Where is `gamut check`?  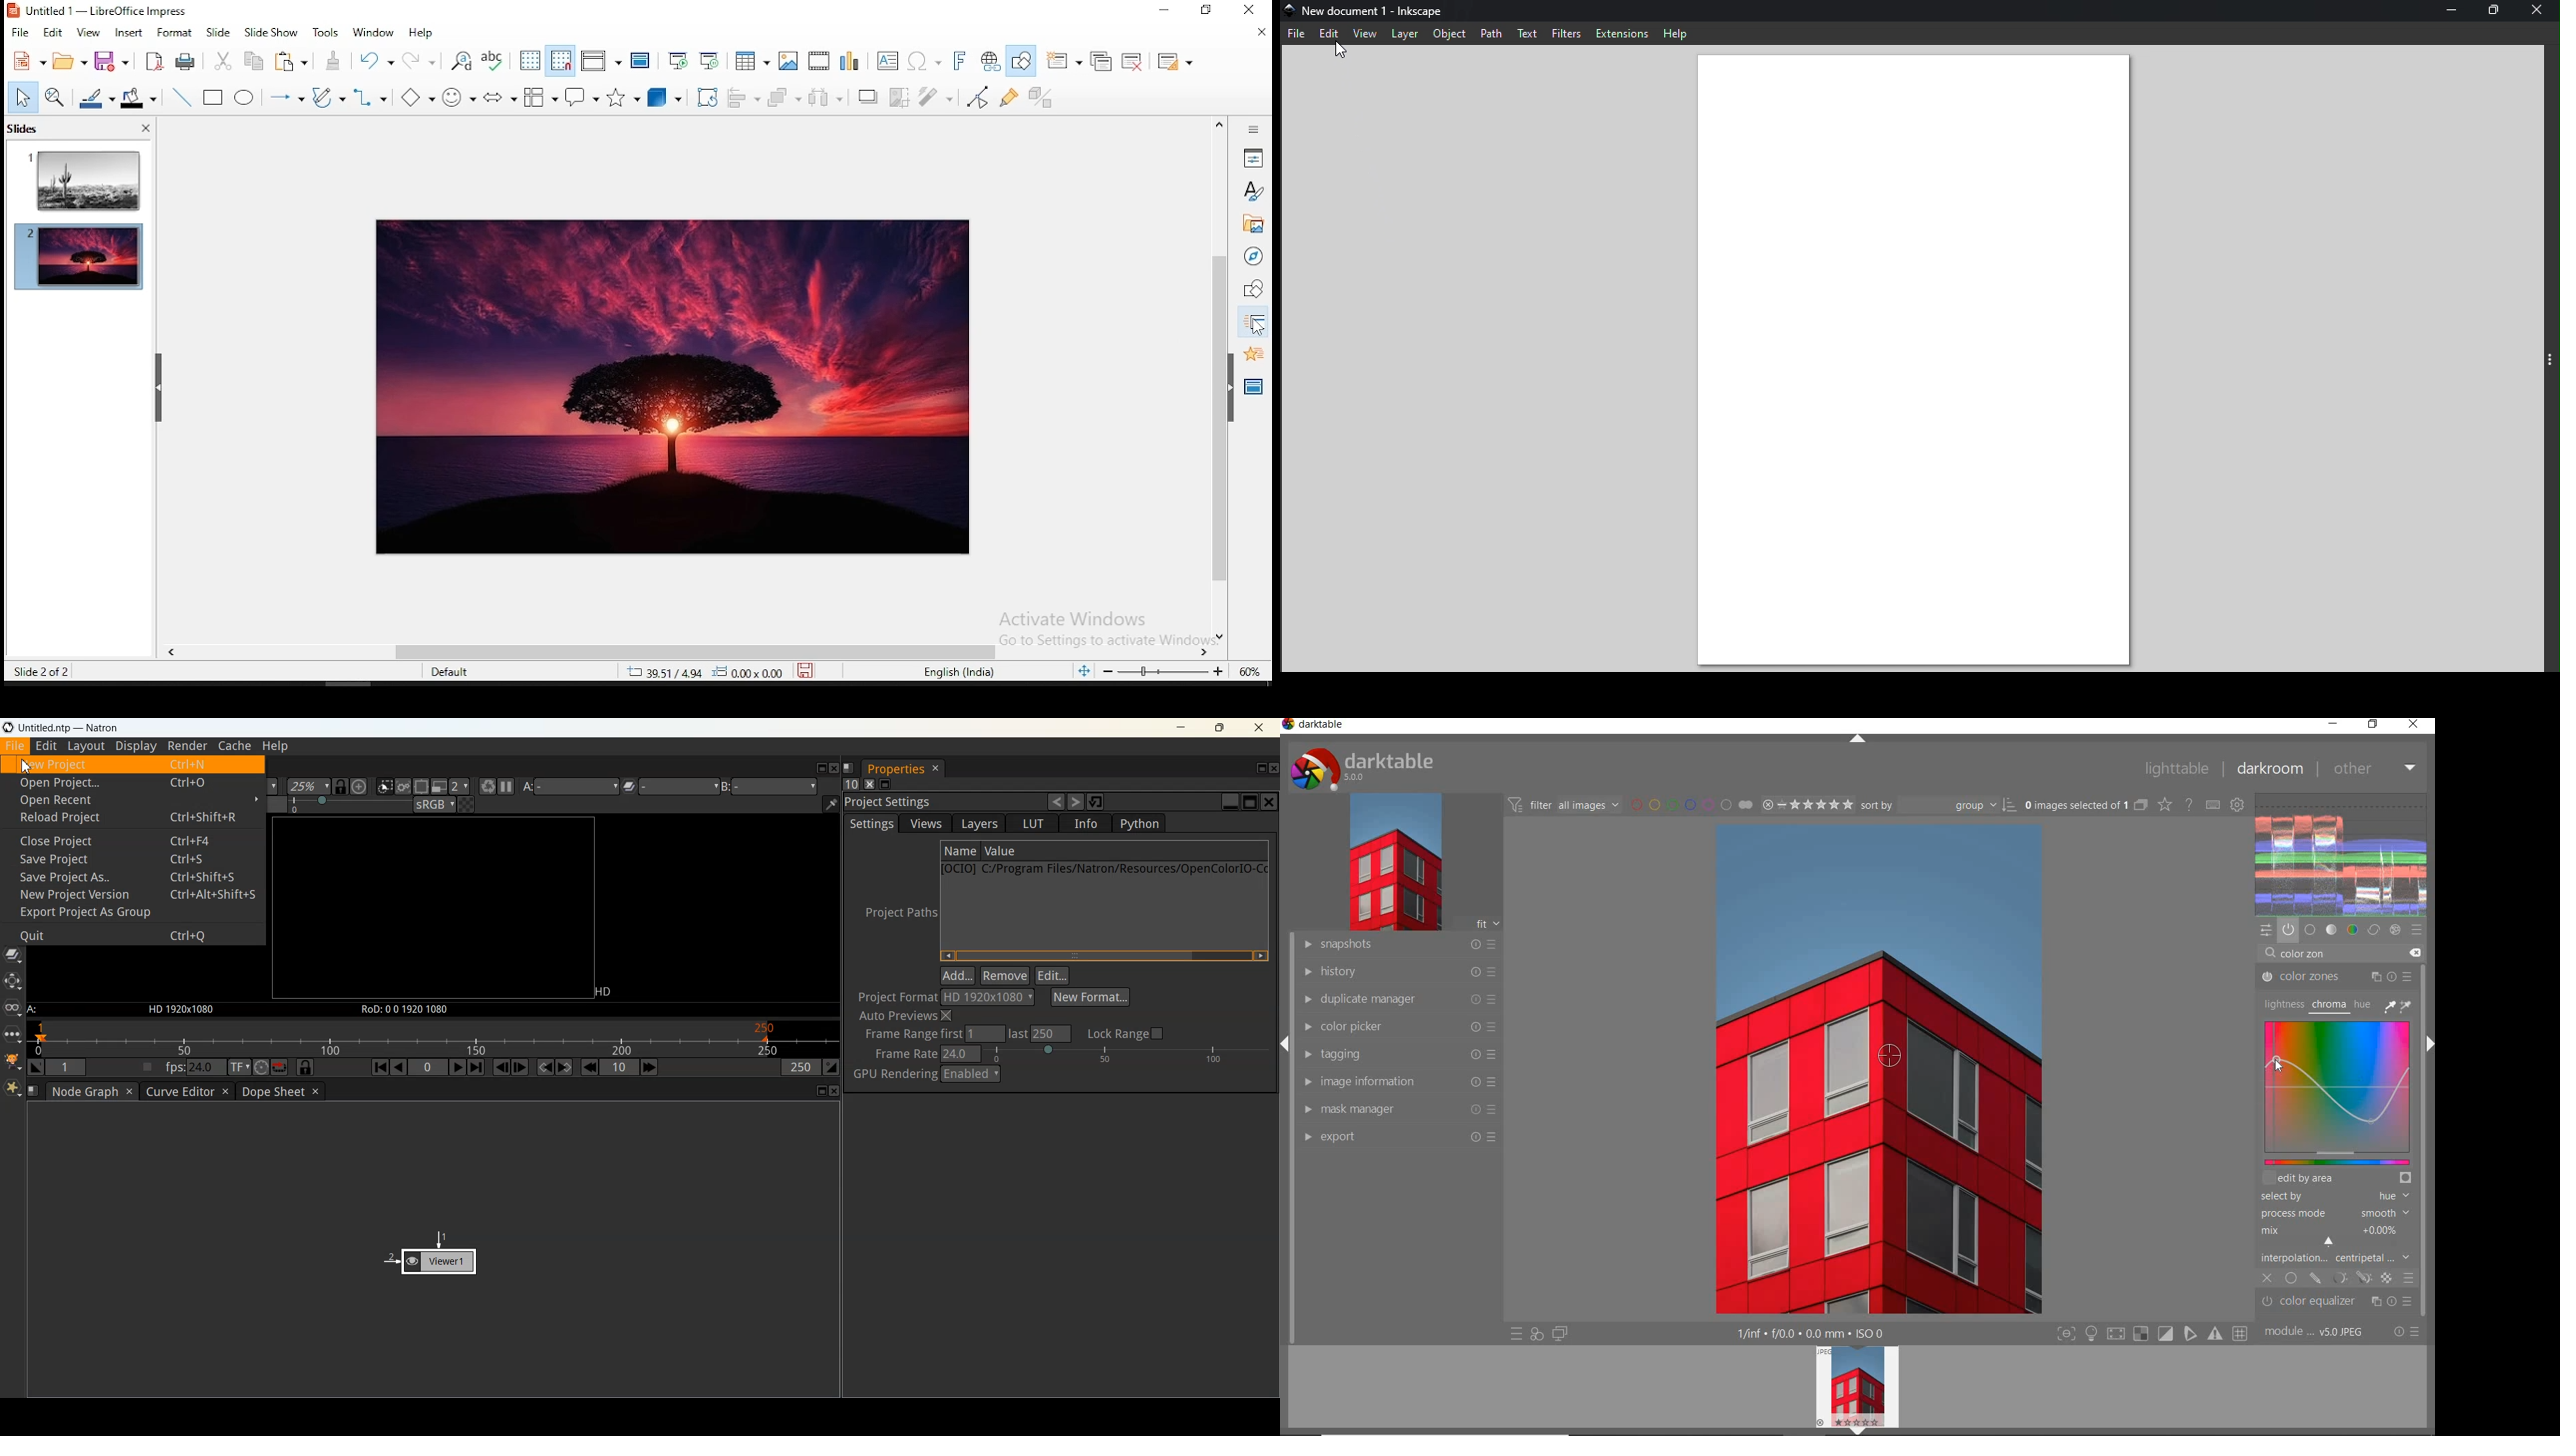 gamut check is located at coordinates (2140, 1334).